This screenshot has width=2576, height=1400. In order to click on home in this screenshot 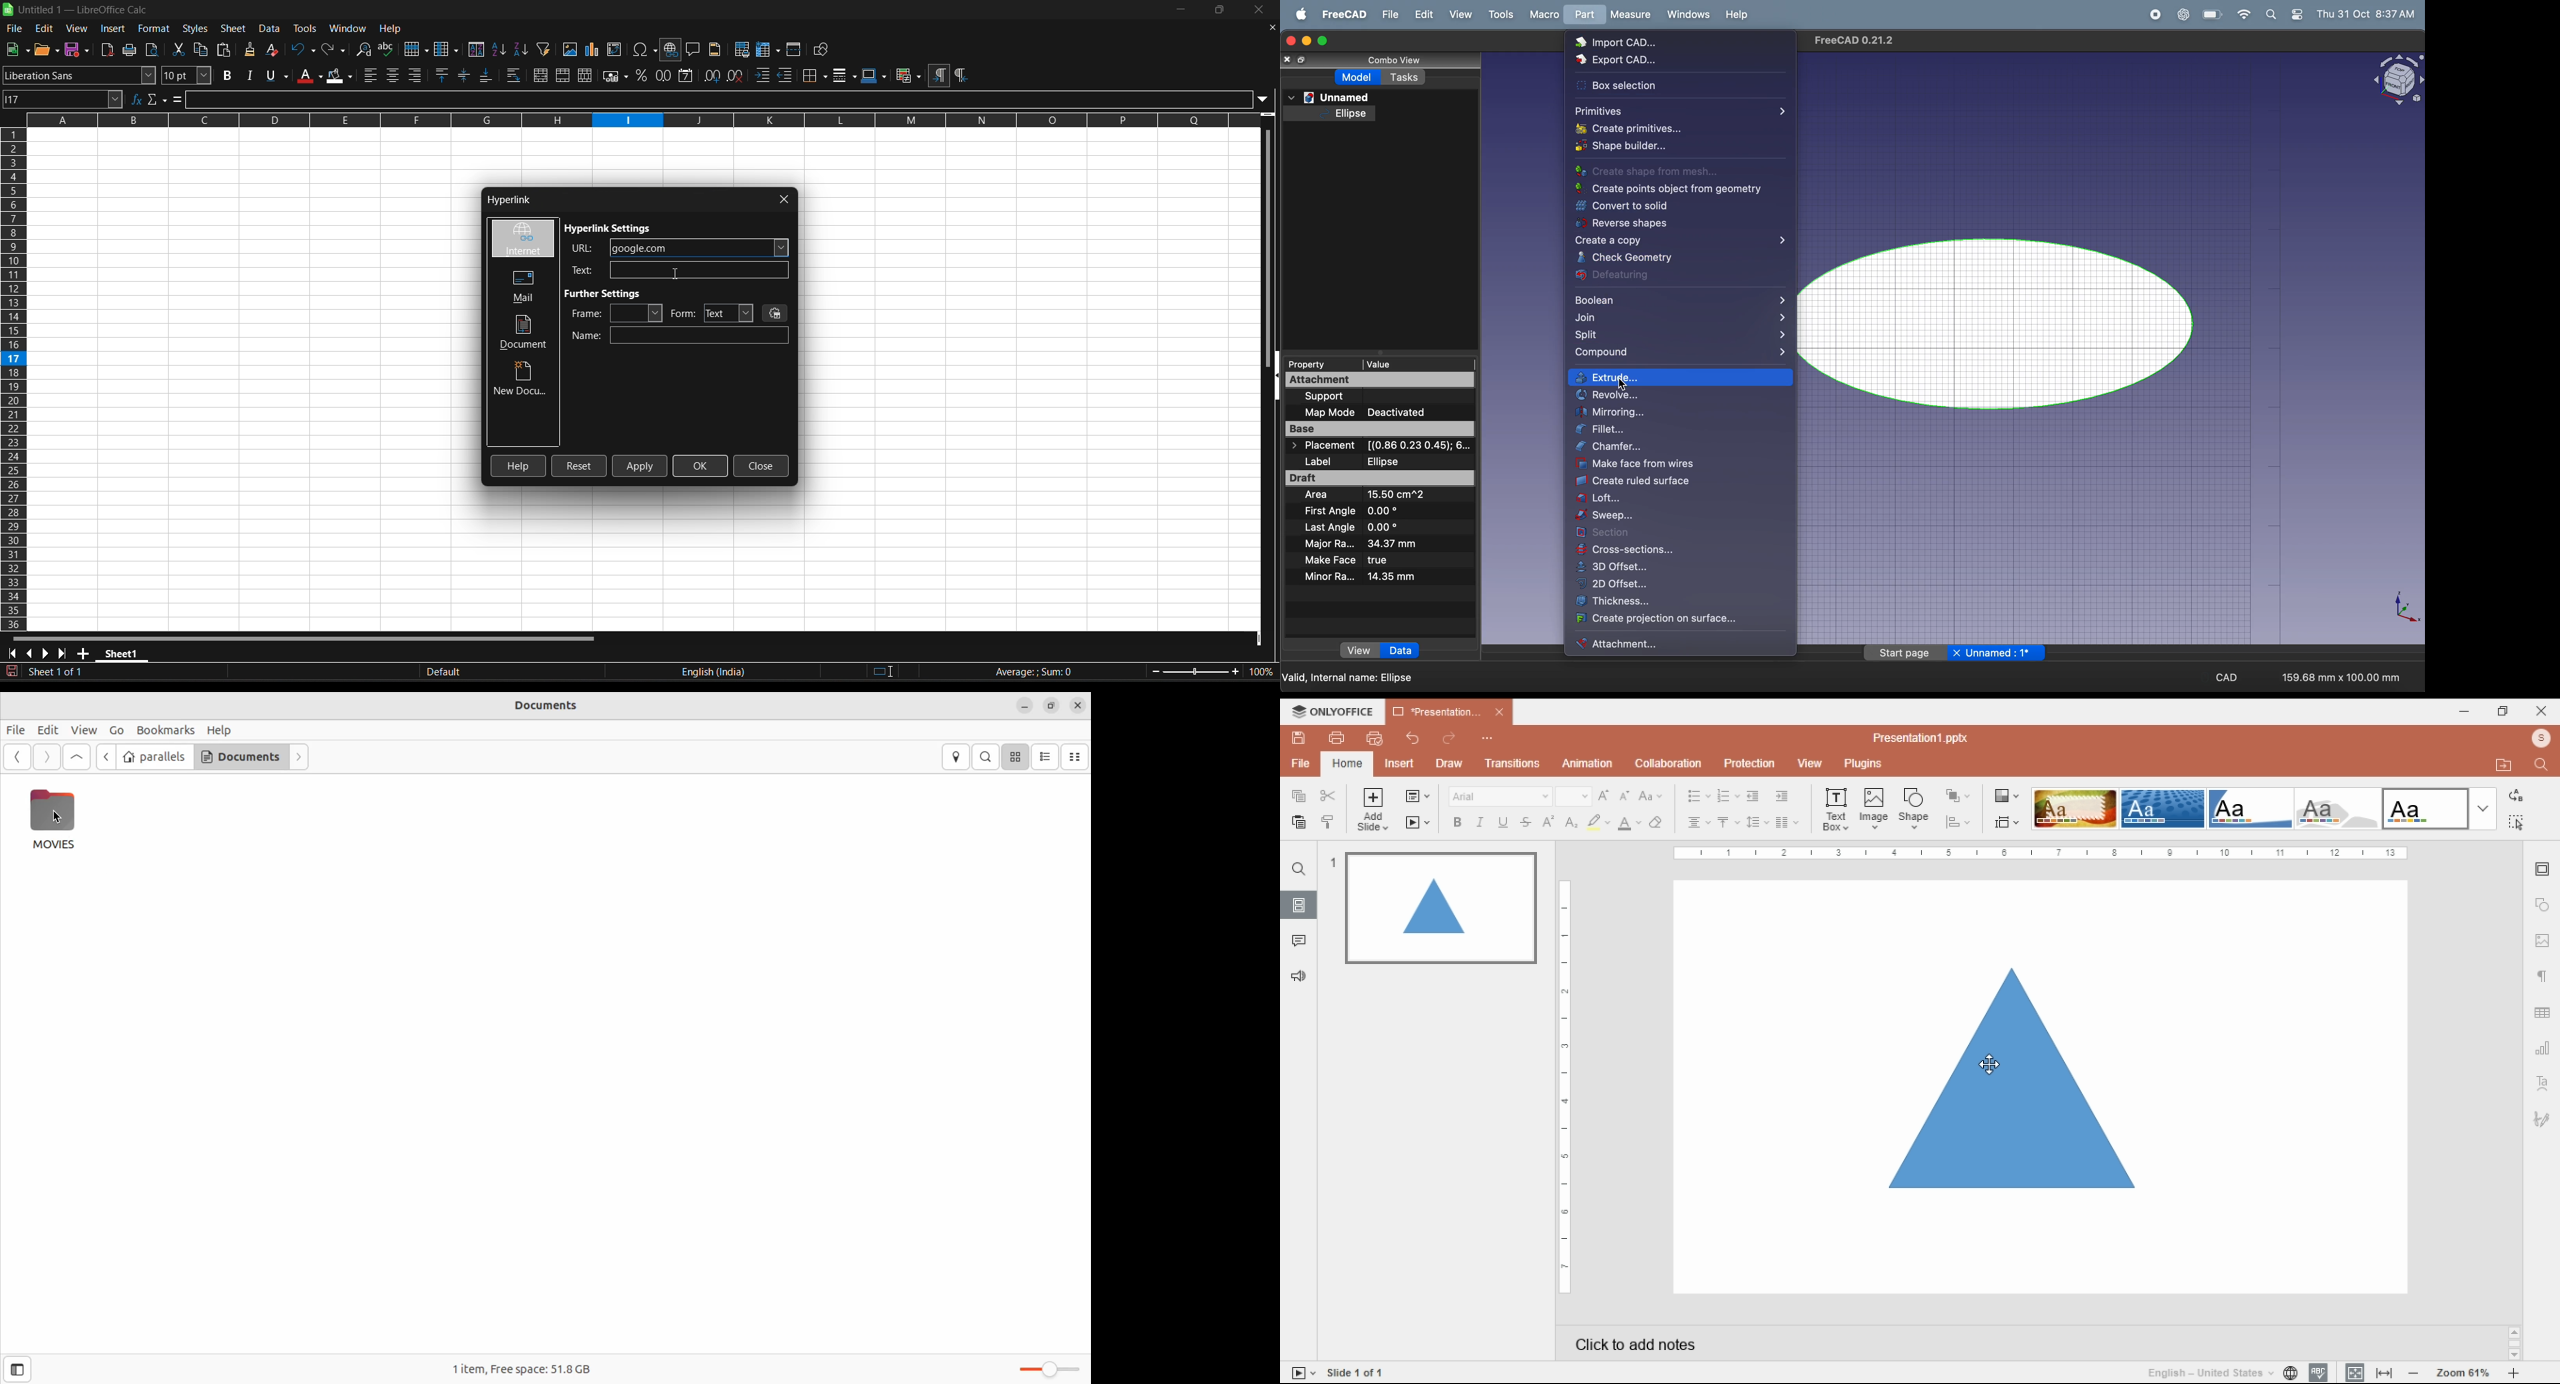, I will do `click(1347, 765)`.